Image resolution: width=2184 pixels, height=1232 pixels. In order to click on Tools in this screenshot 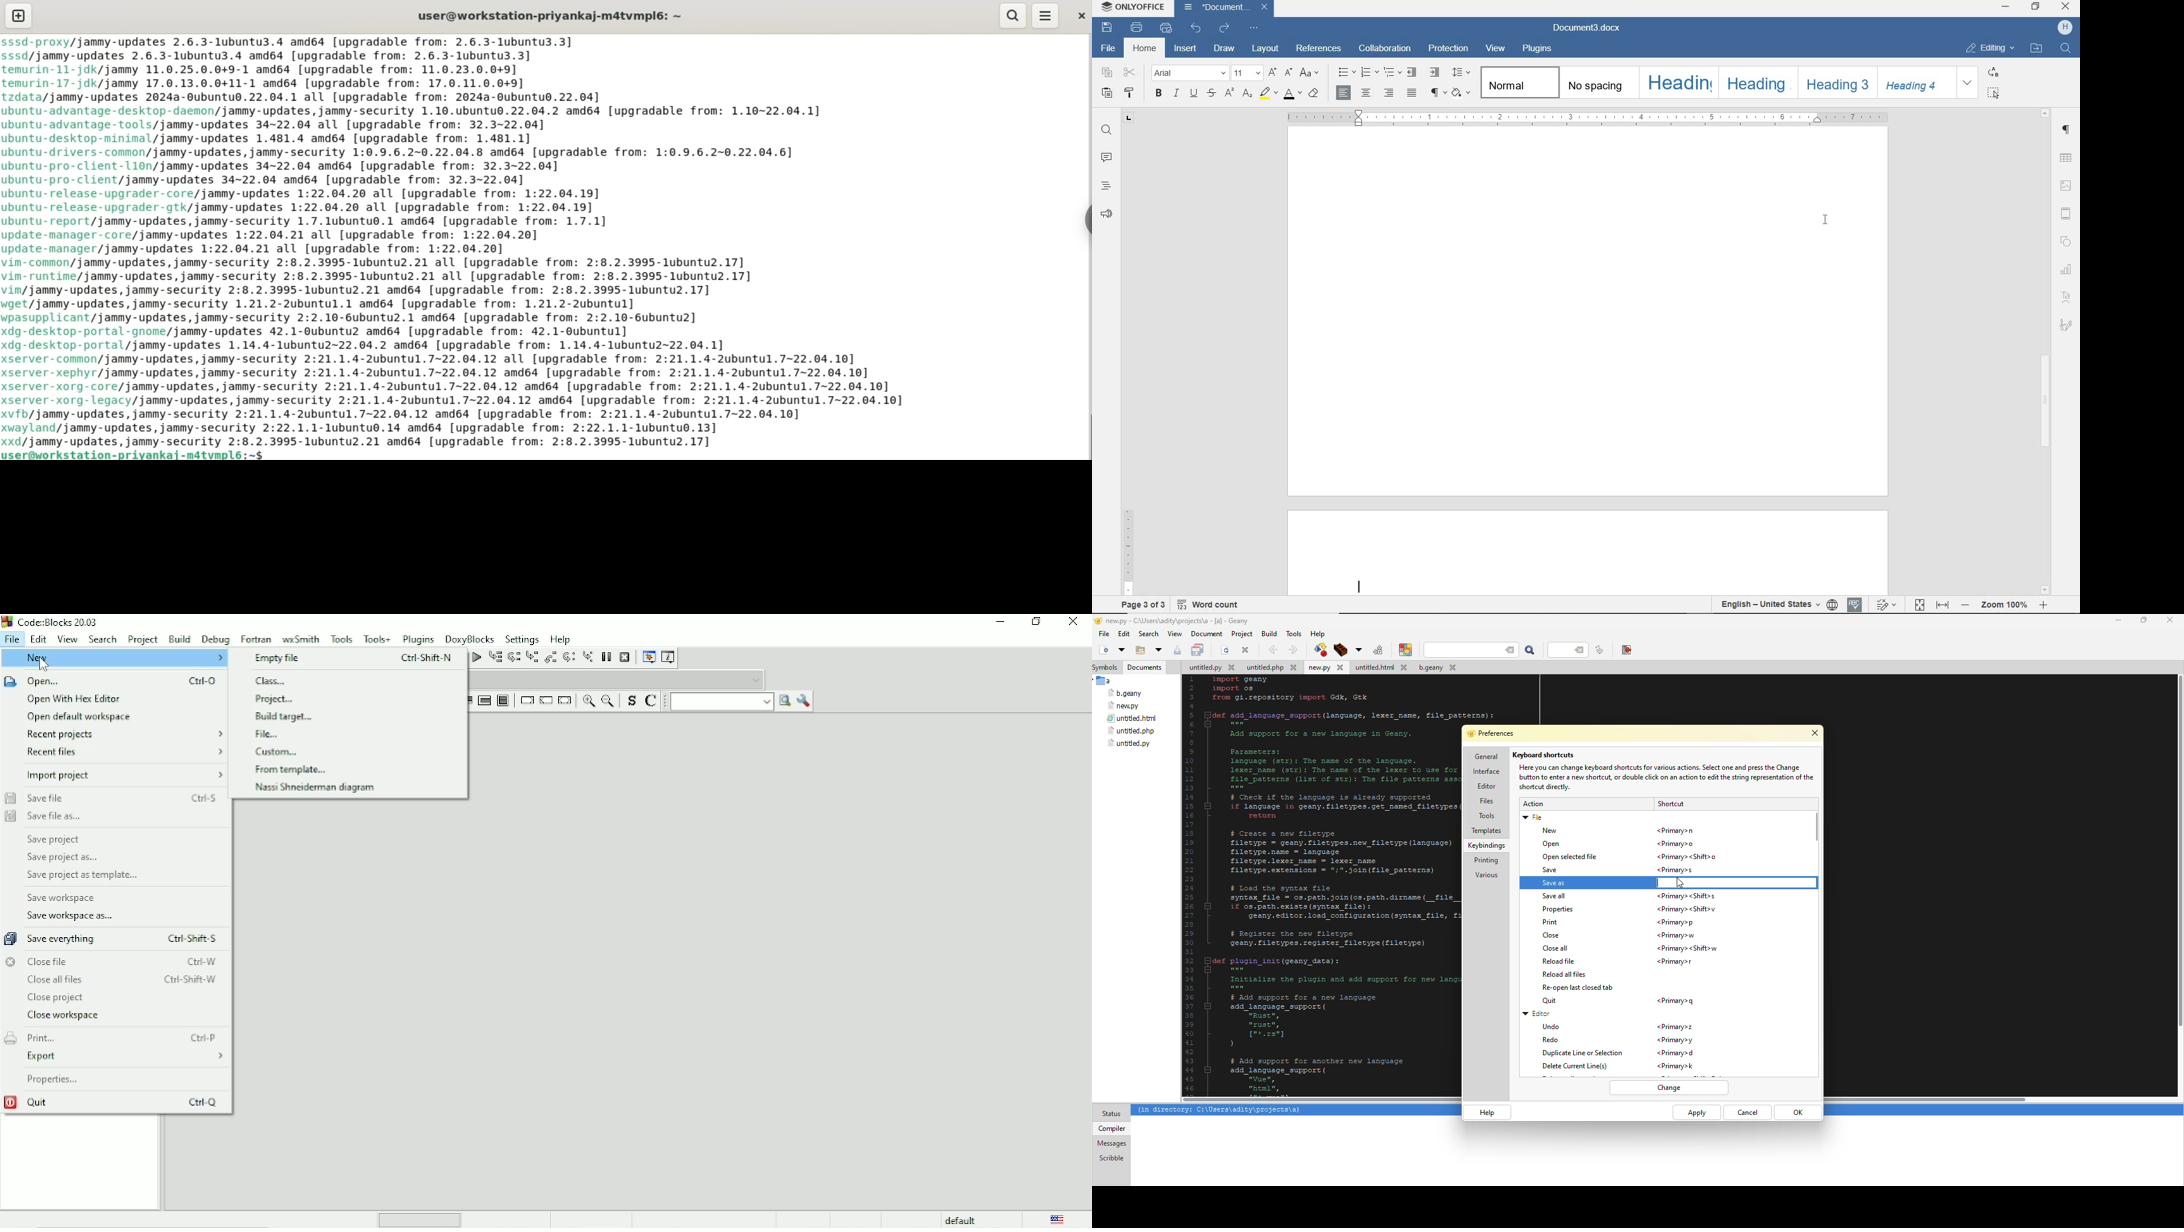, I will do `click(341, 638)`.